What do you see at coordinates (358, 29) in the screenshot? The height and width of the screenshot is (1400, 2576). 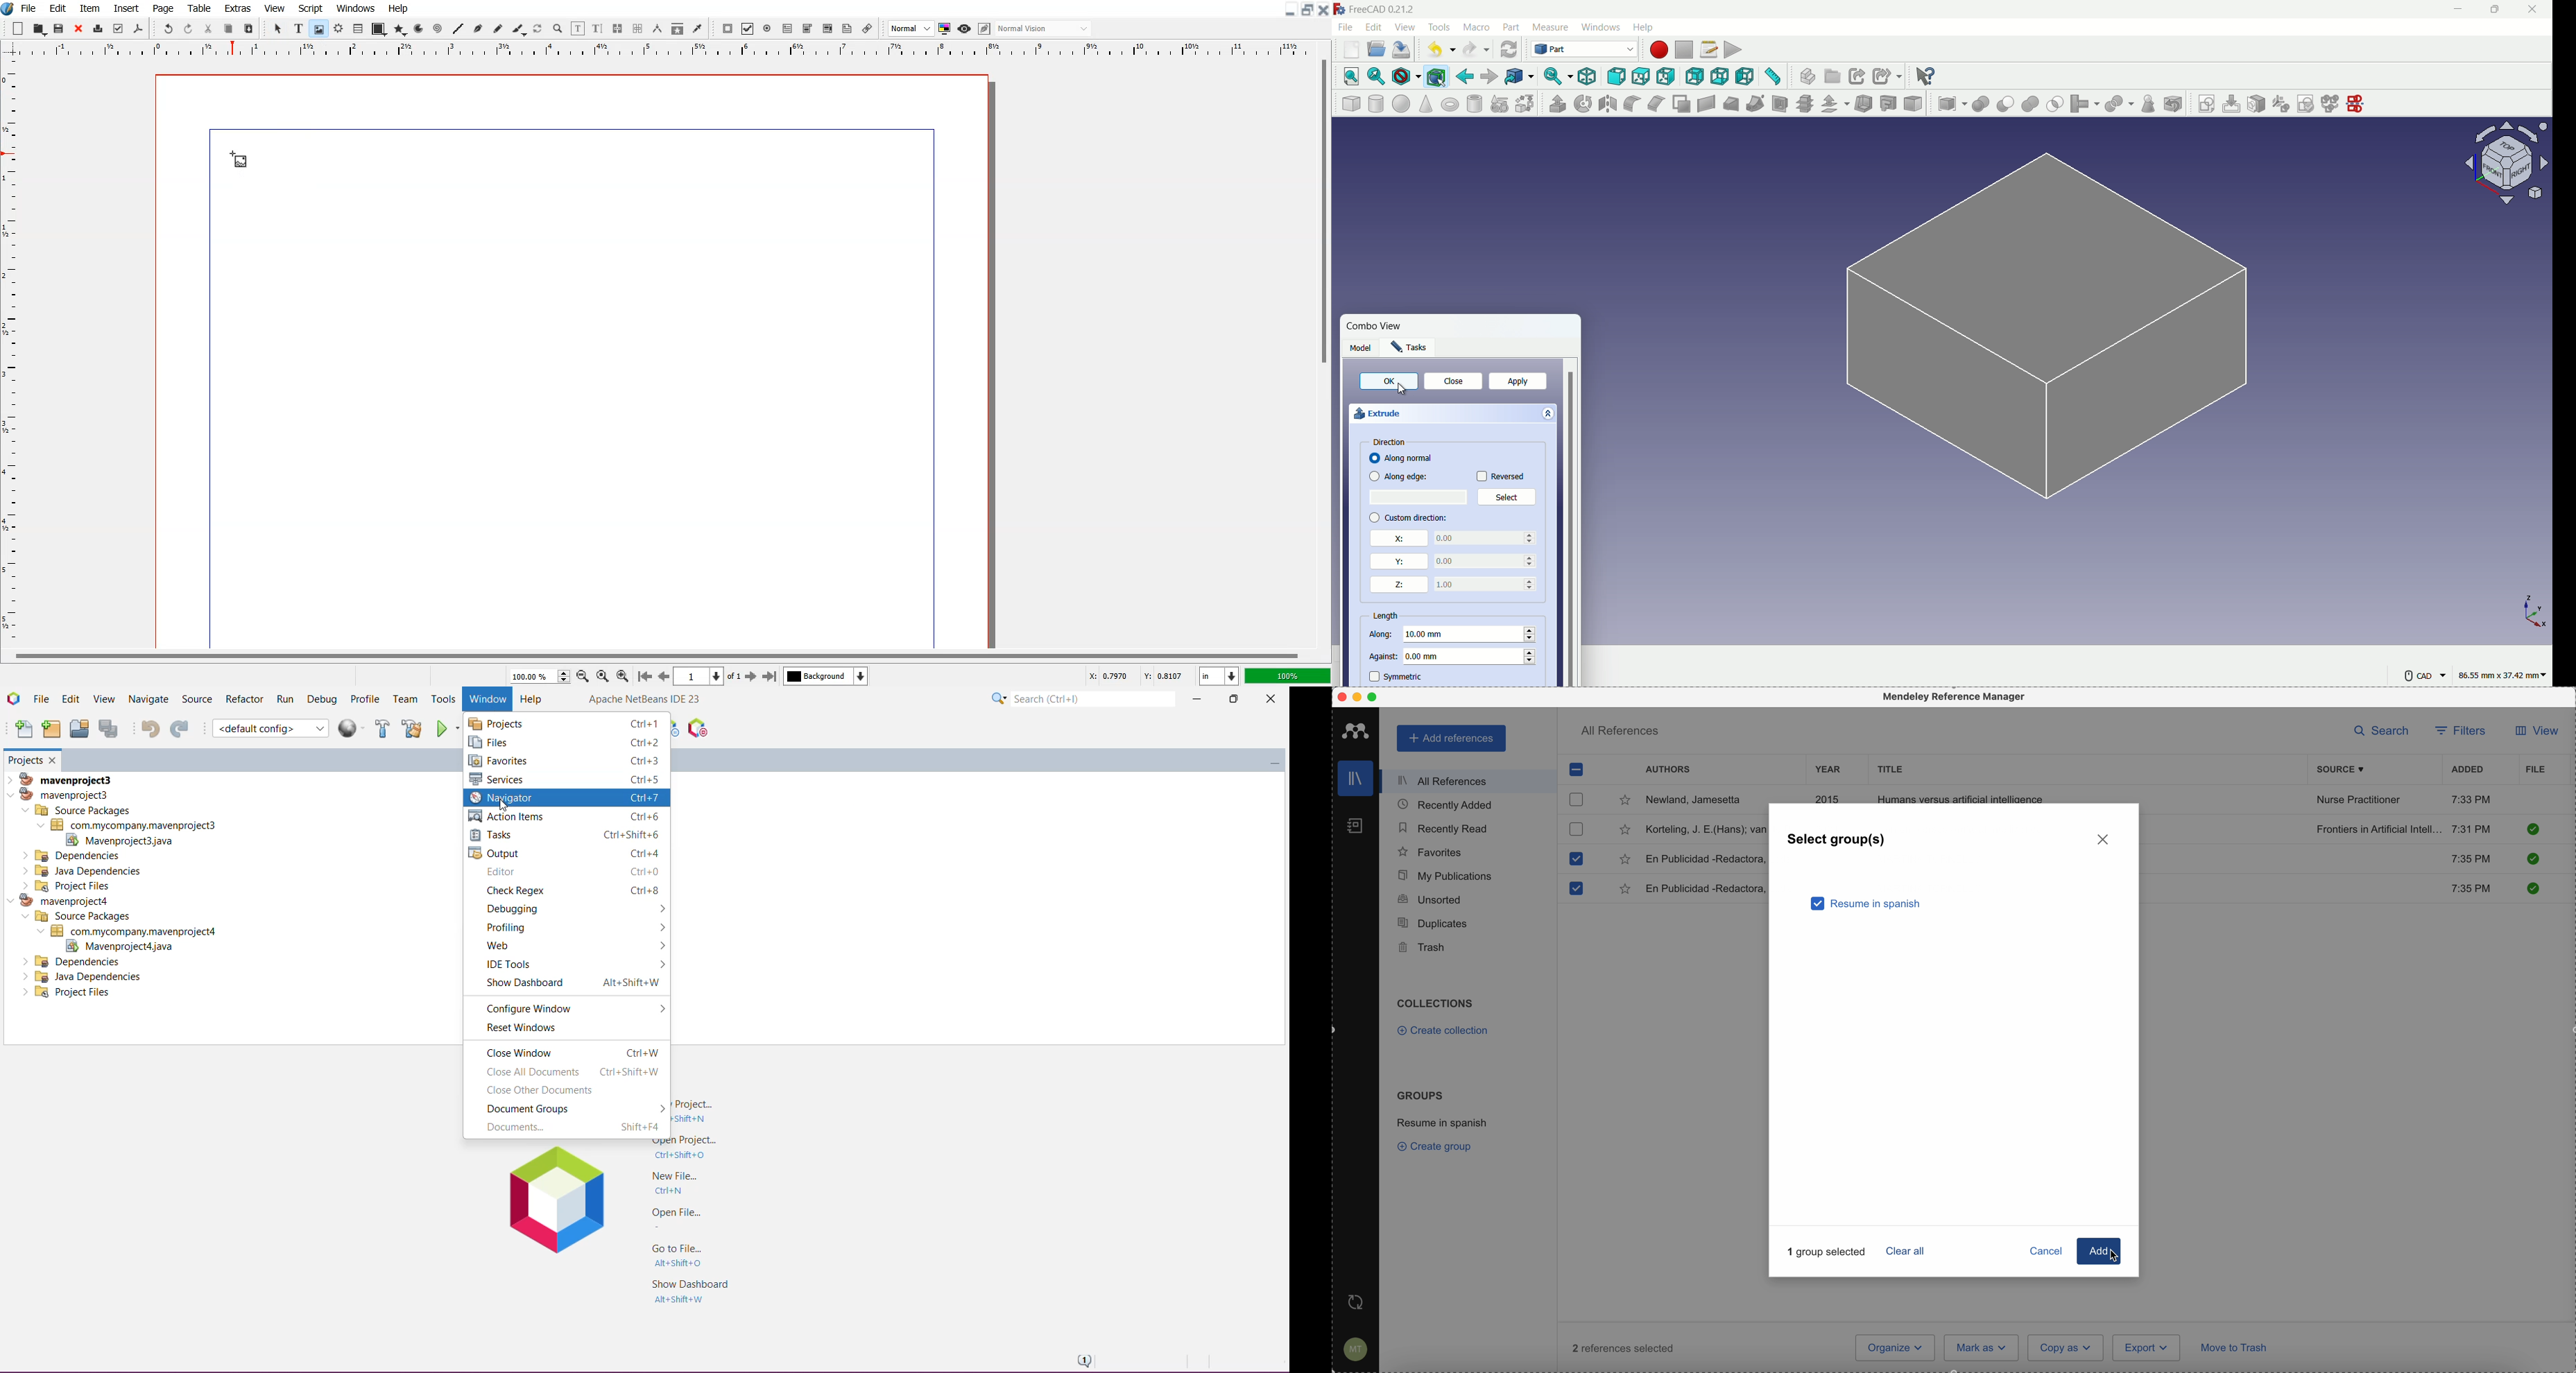 I see `Table` at bounding box center [358, 29].